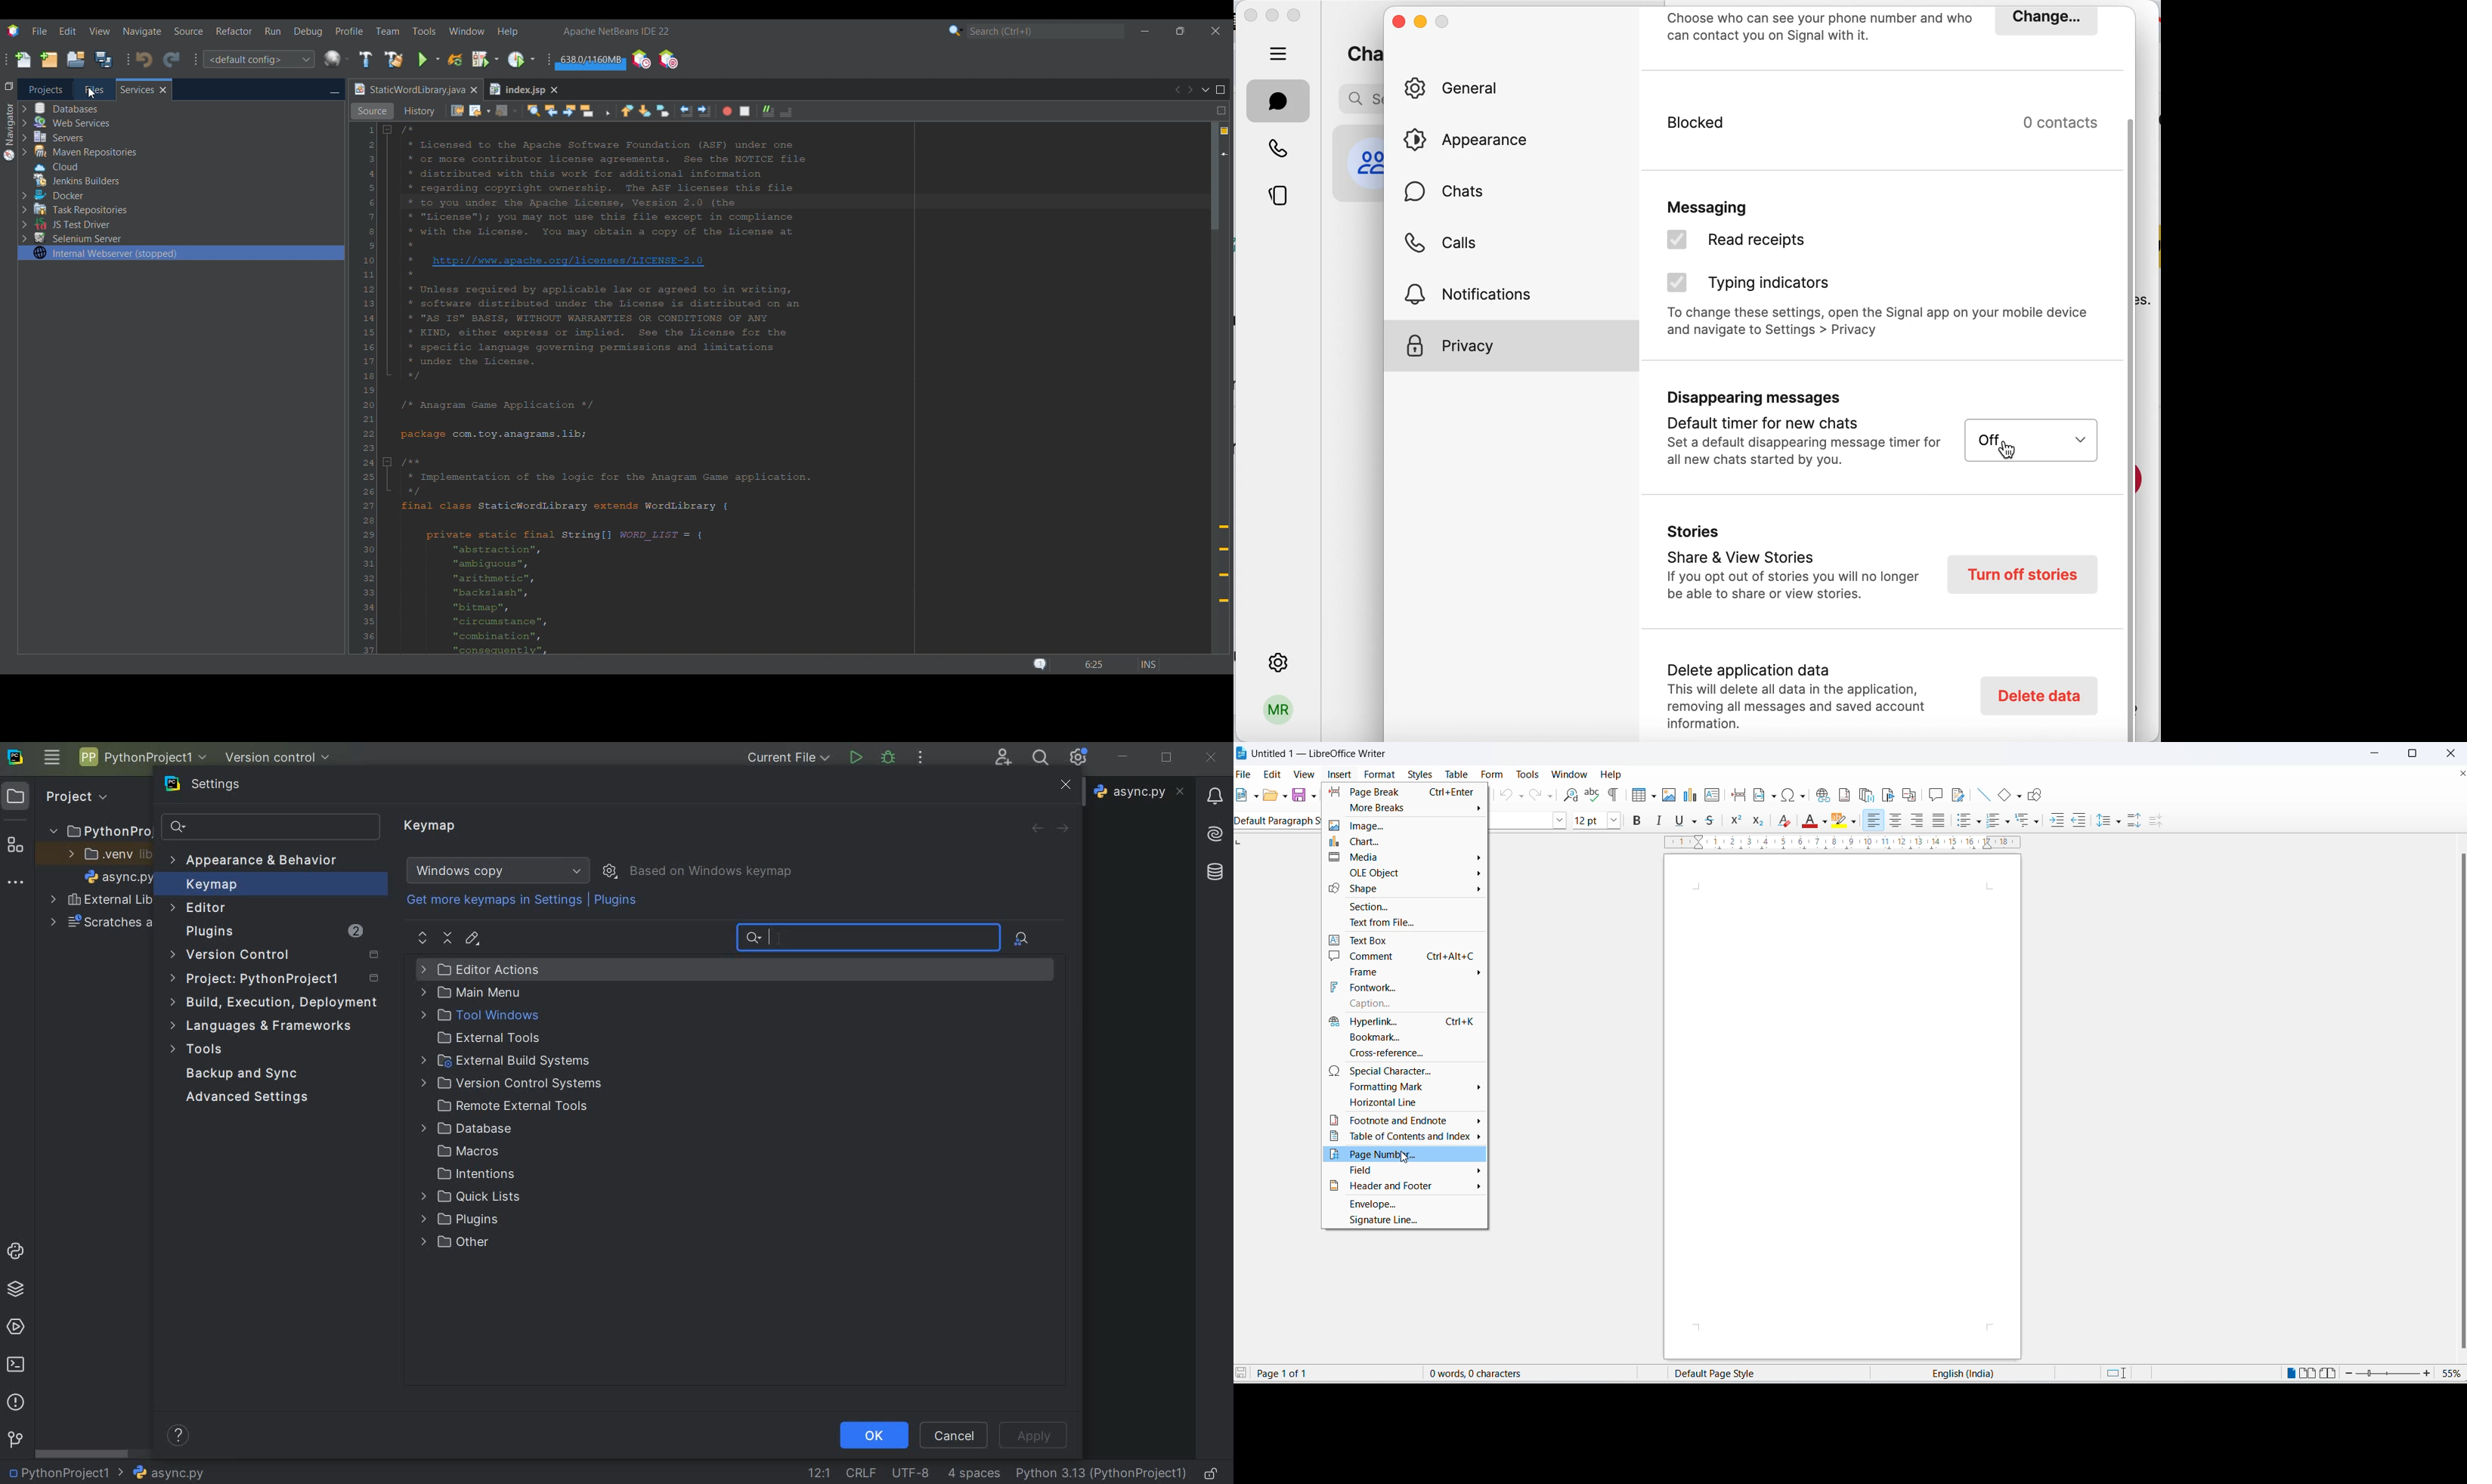  What do you see at coordinates (1449, 197) in the screenshot?
I see `chats` at bounding box center [1449, 197].